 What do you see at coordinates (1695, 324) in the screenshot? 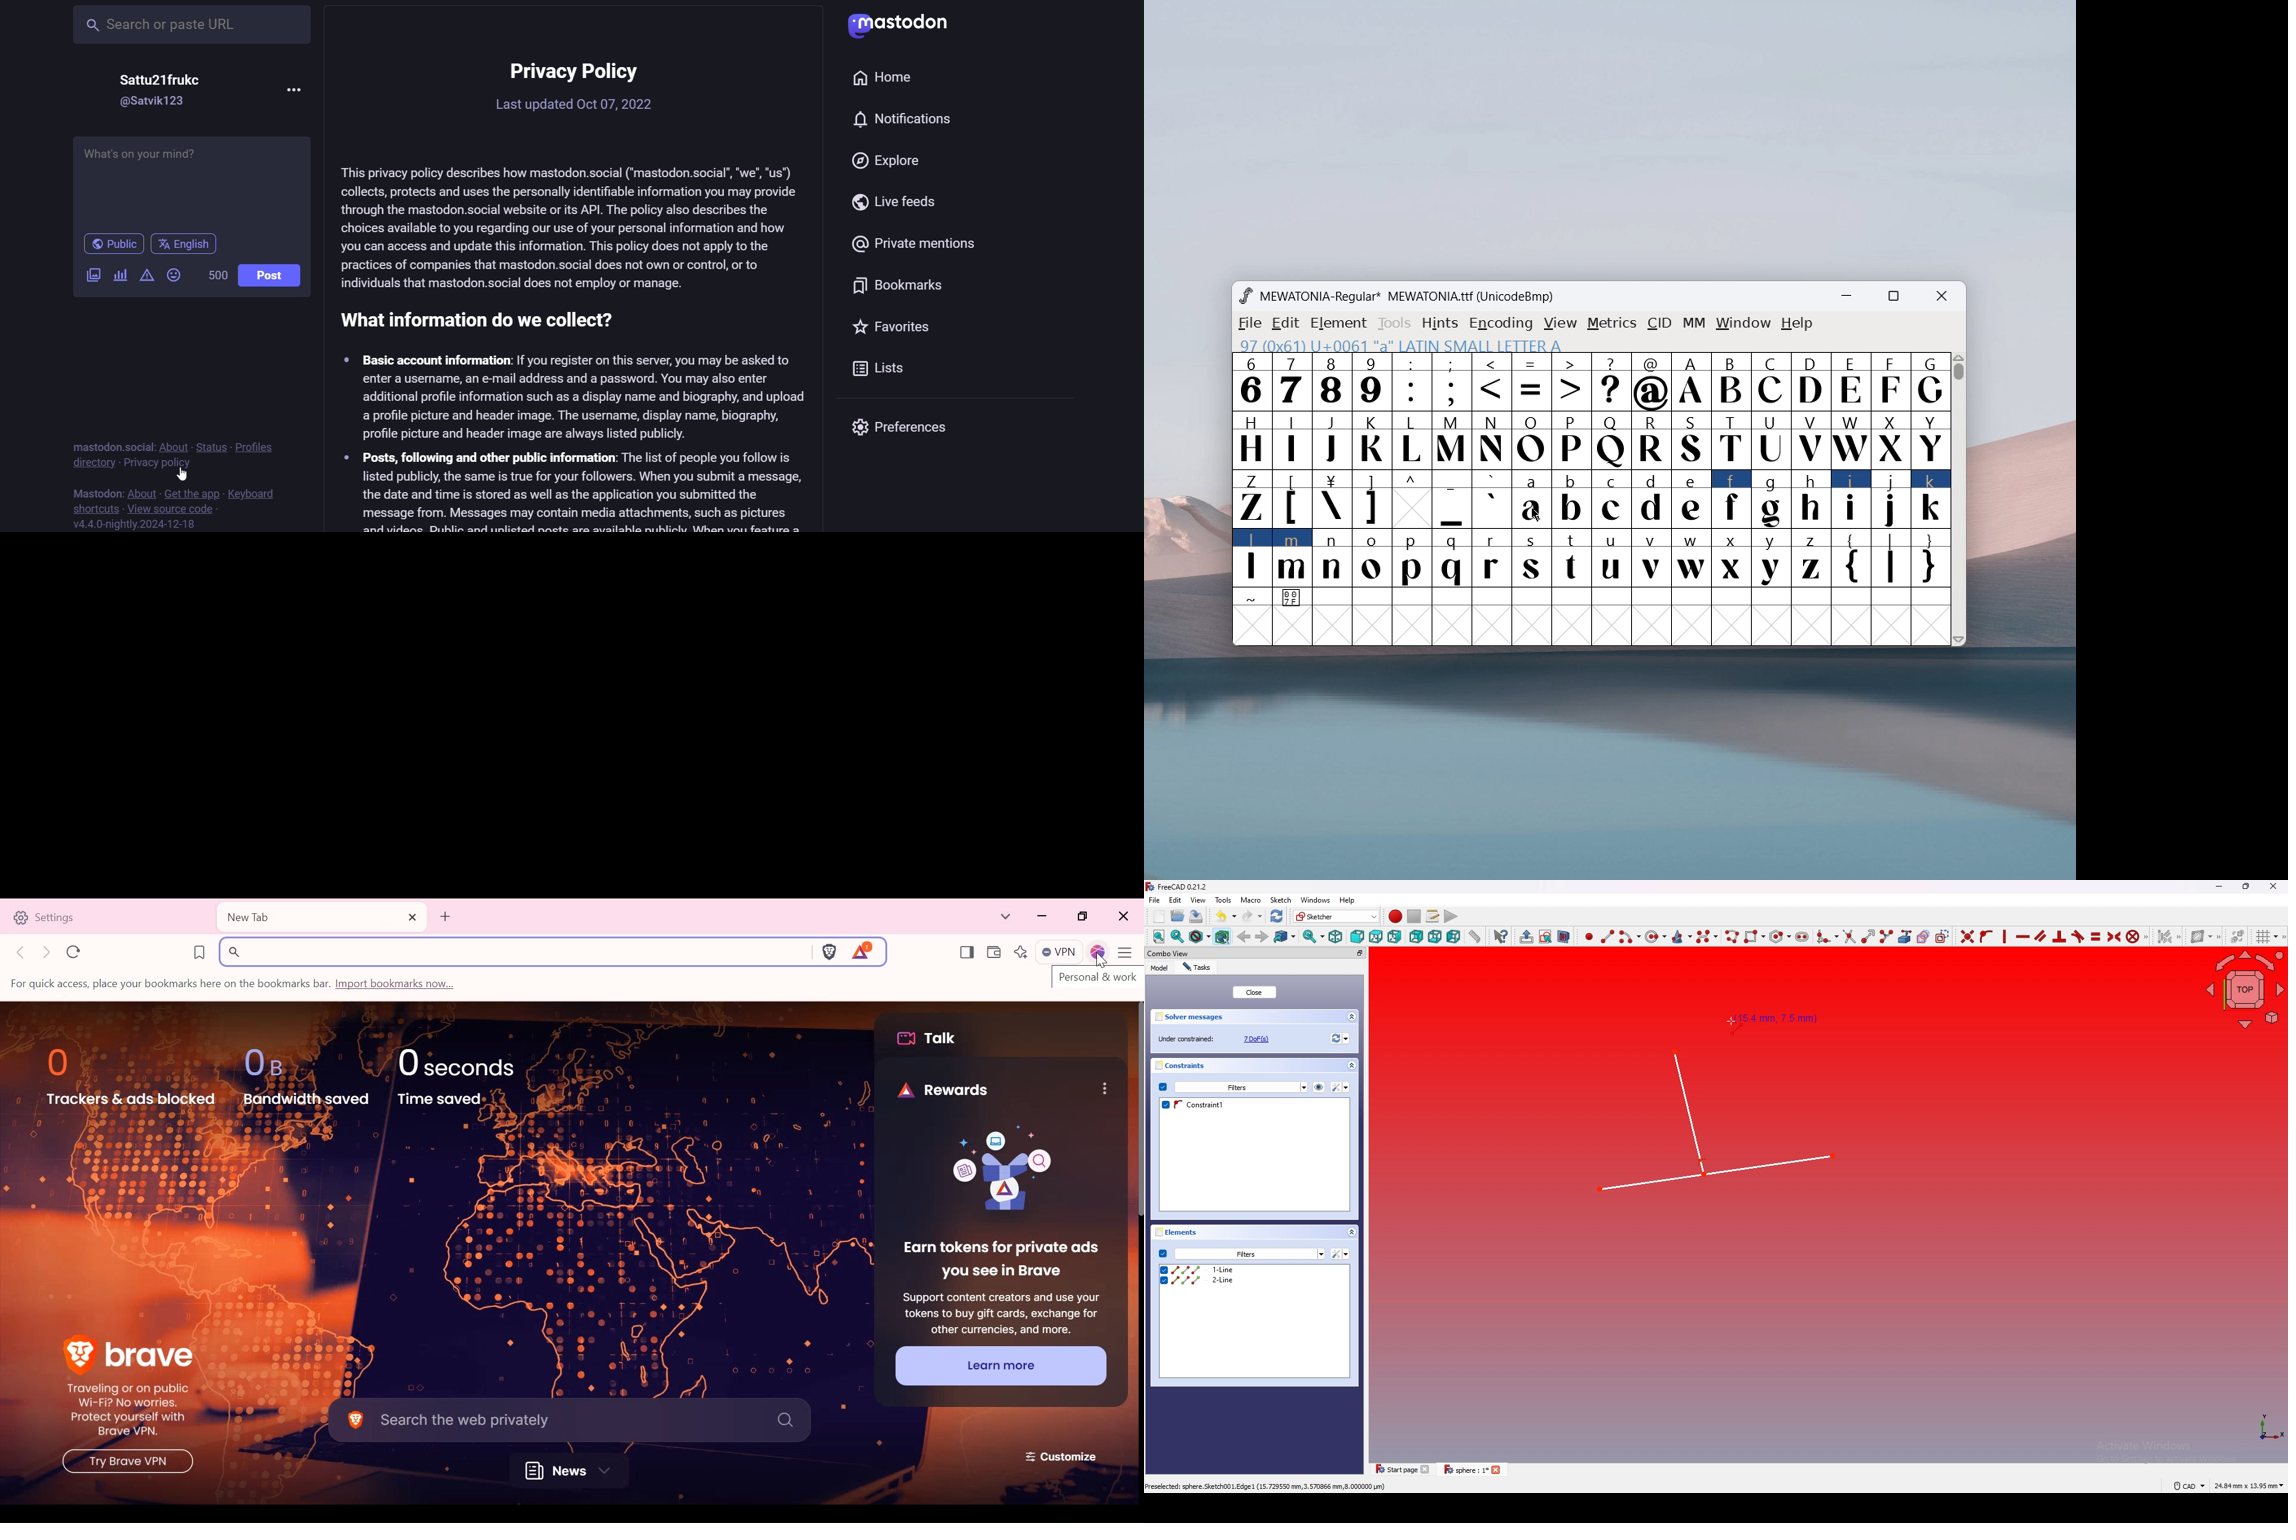
I see `MM` at bounding box center [1695, 324].